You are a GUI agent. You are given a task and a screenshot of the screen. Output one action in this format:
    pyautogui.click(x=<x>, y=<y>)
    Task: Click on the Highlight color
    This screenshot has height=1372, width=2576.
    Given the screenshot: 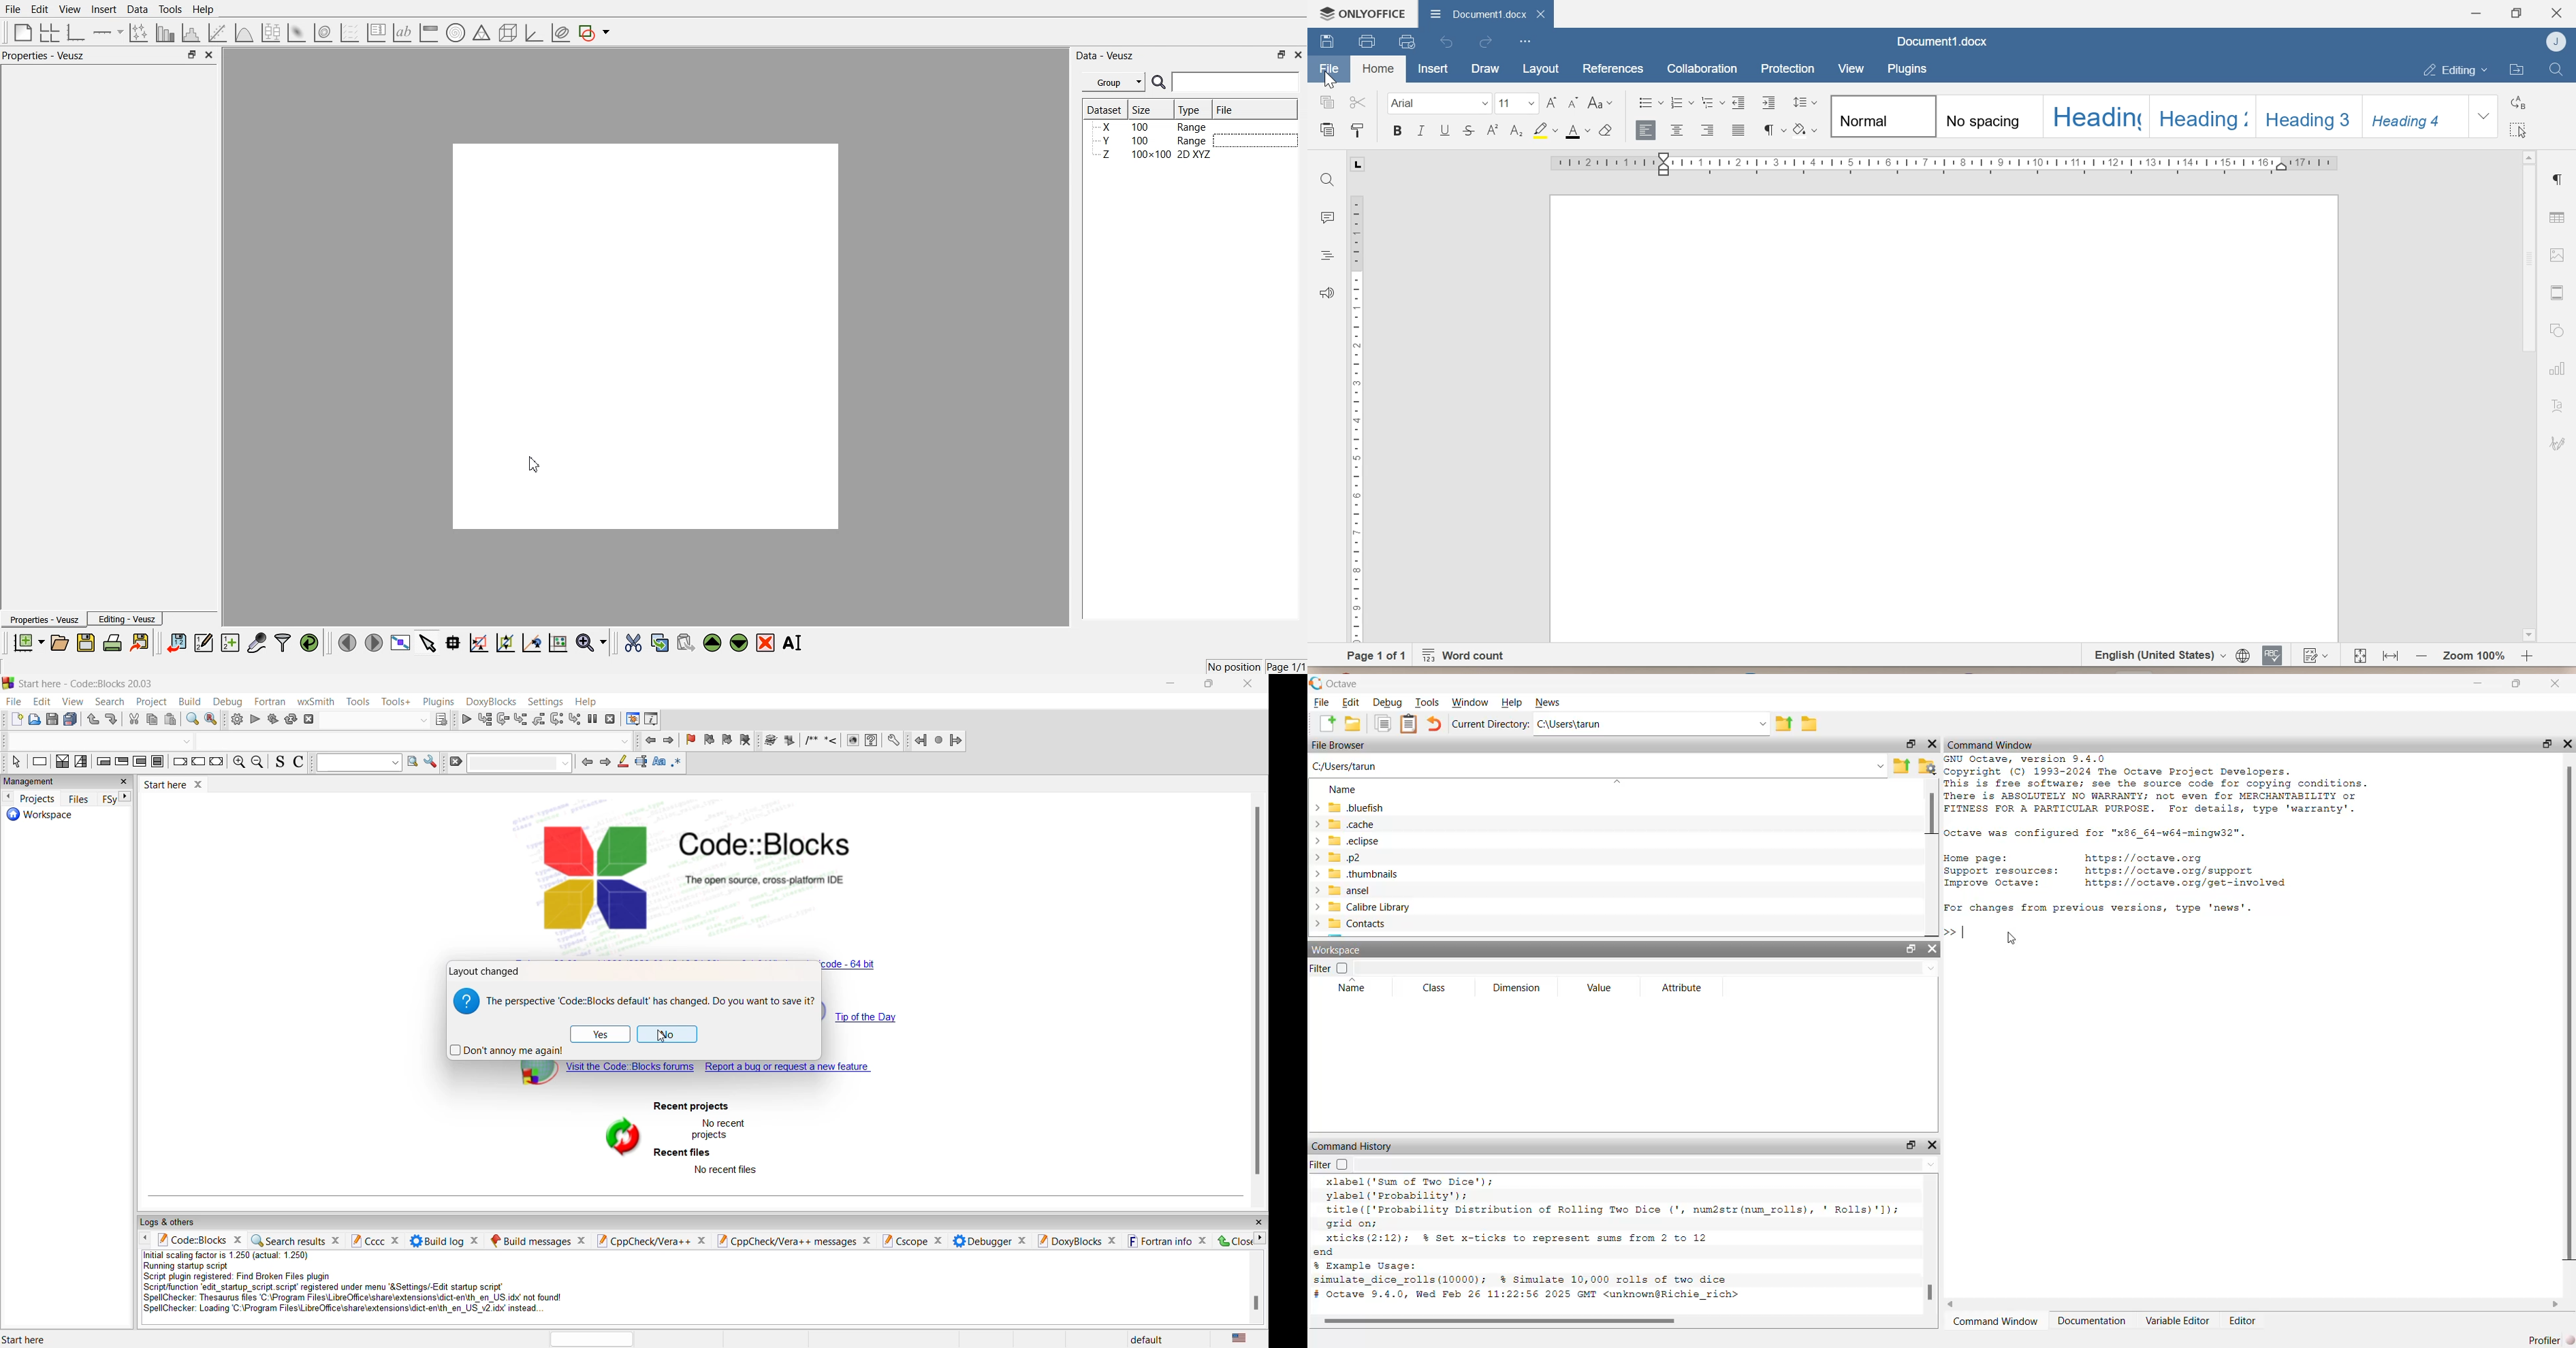 What is the action you would take?
    pyautogui.click(x=1543, y=131)
    